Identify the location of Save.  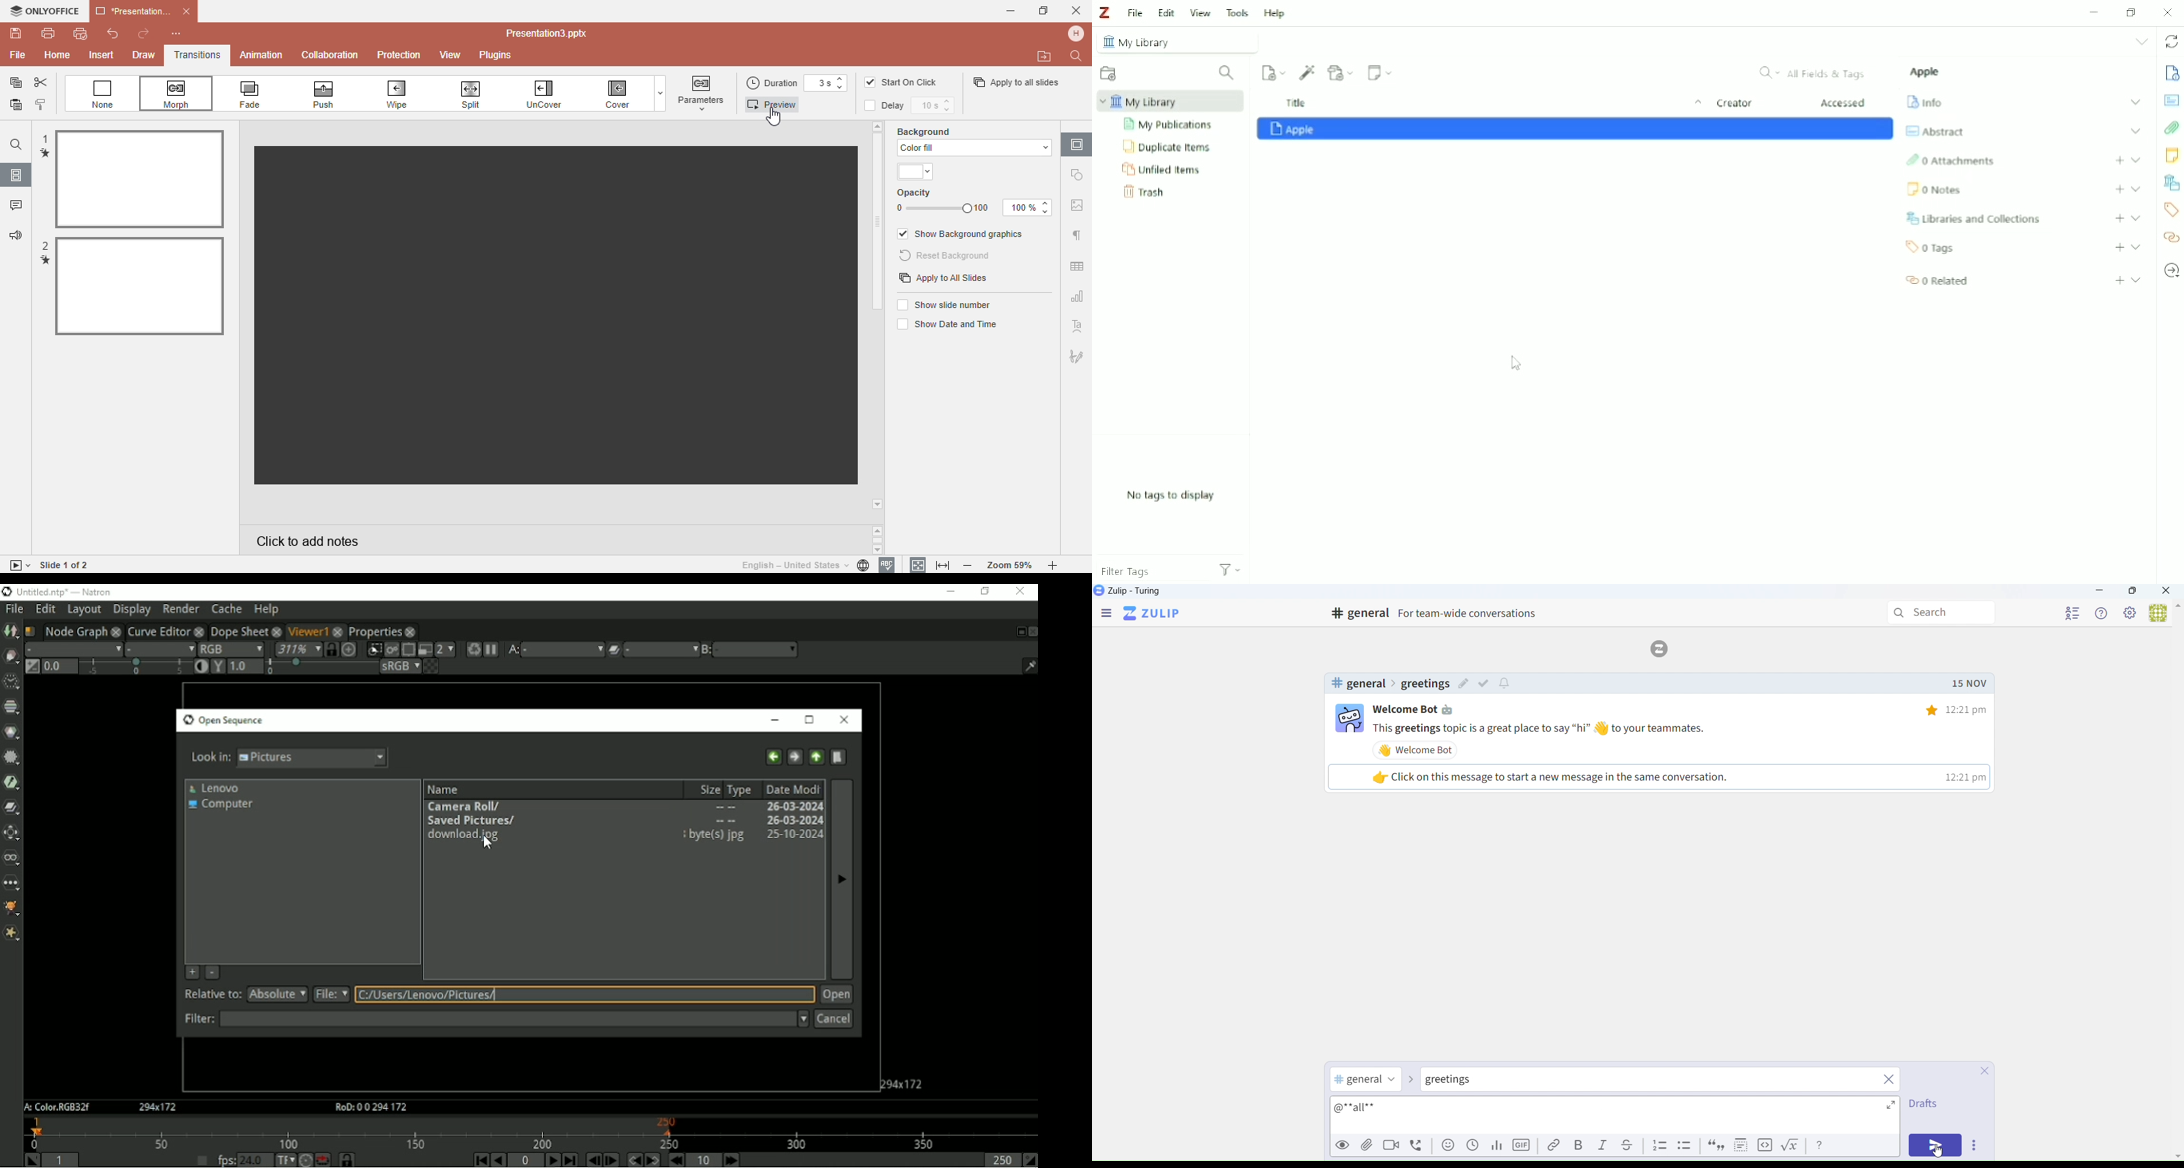
(14, 34).